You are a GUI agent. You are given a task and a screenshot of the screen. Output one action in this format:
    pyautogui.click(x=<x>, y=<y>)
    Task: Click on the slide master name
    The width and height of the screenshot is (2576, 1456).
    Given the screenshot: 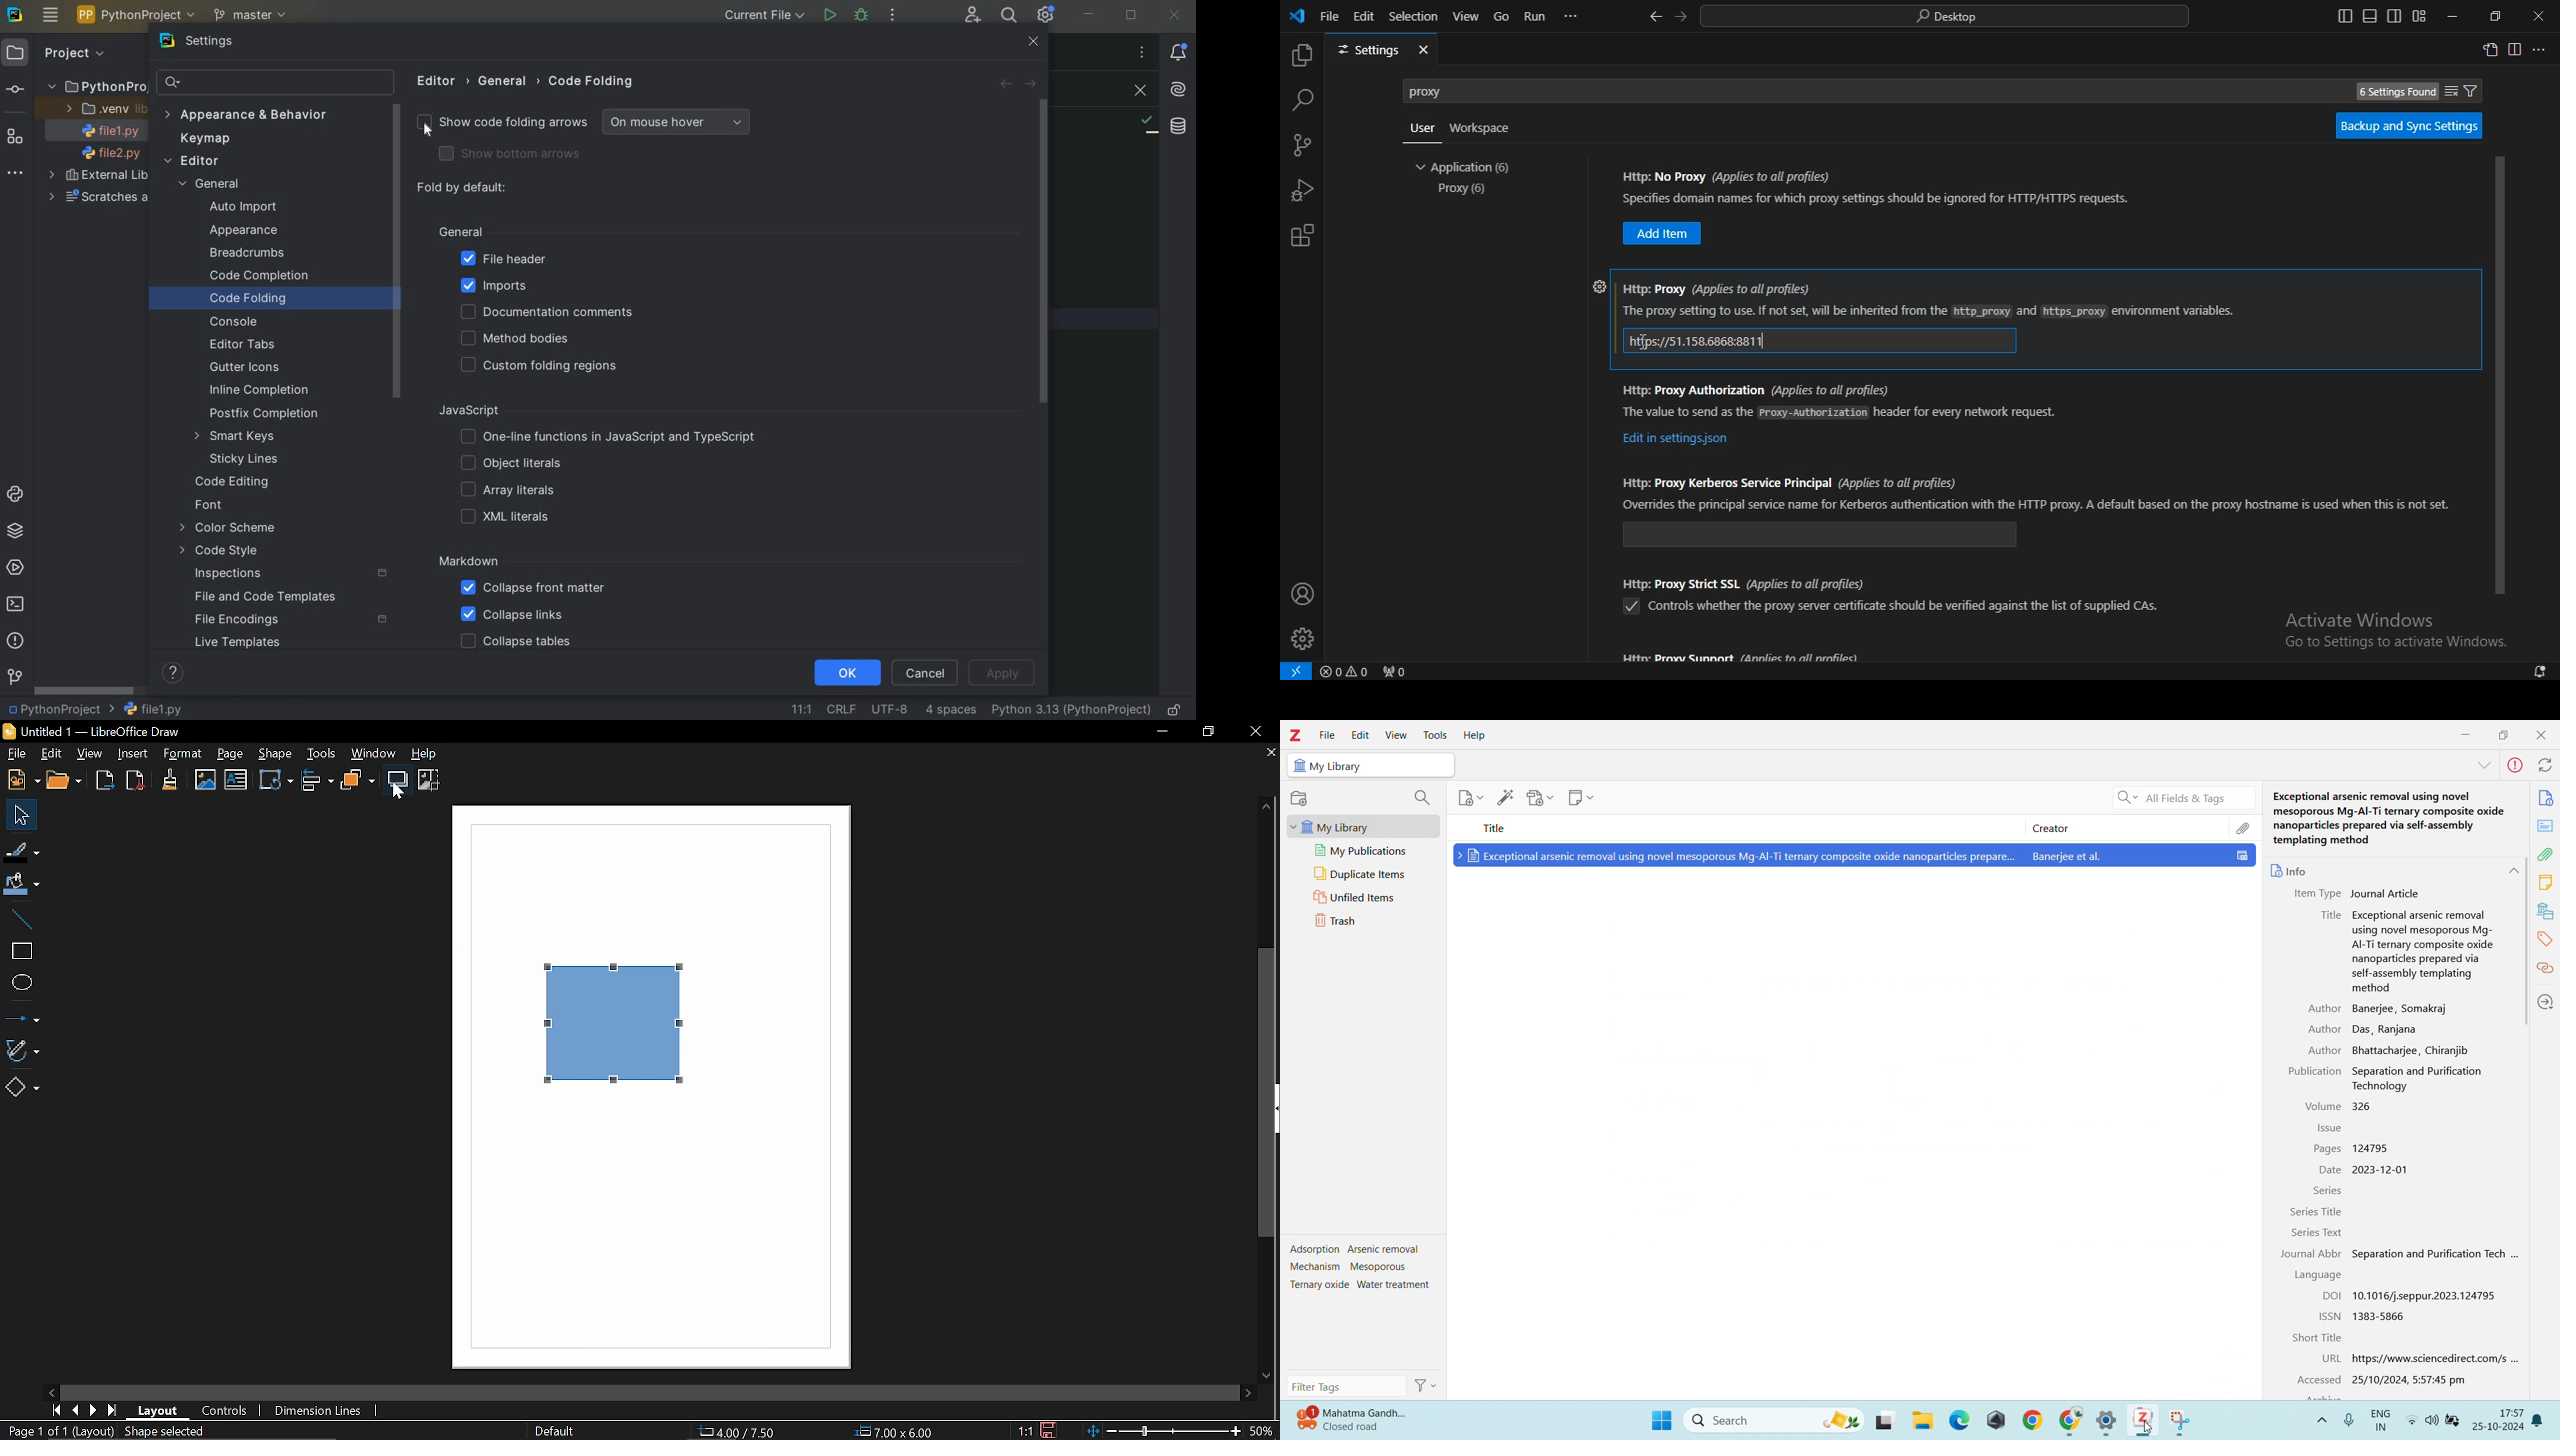 What is the action you would take?
    pyautogui.click(x=554, y=1432)
    